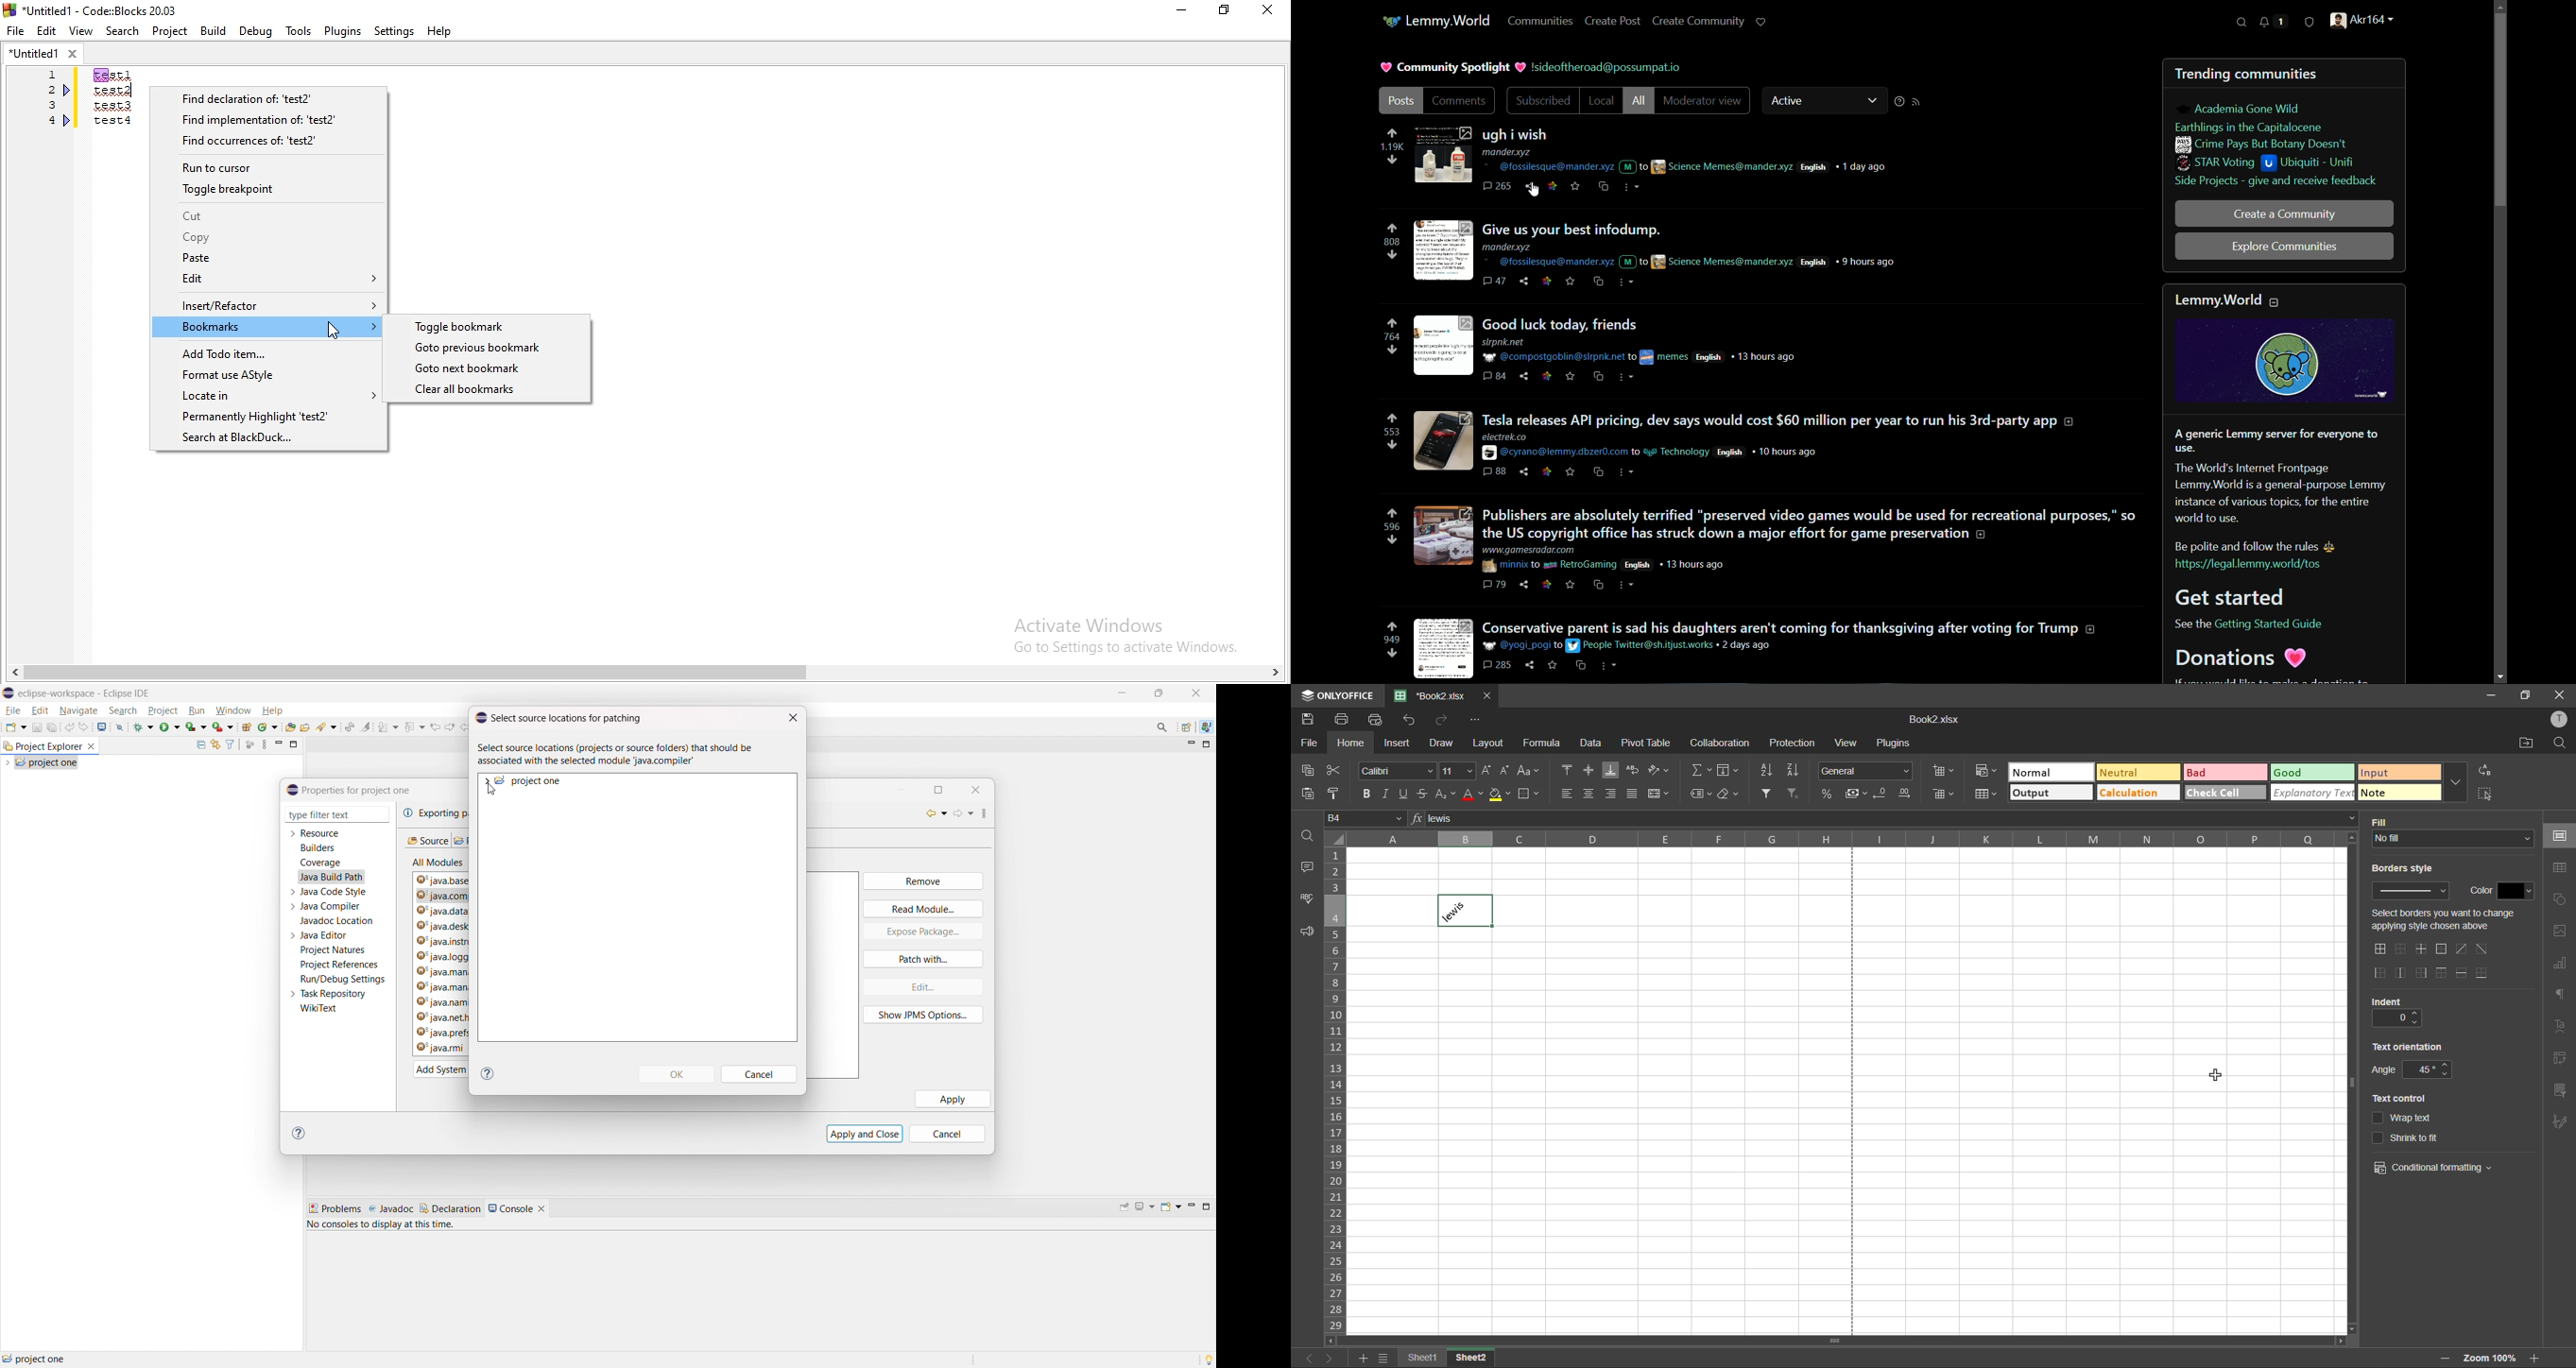  I want to click on bold, so click(1363, 795).